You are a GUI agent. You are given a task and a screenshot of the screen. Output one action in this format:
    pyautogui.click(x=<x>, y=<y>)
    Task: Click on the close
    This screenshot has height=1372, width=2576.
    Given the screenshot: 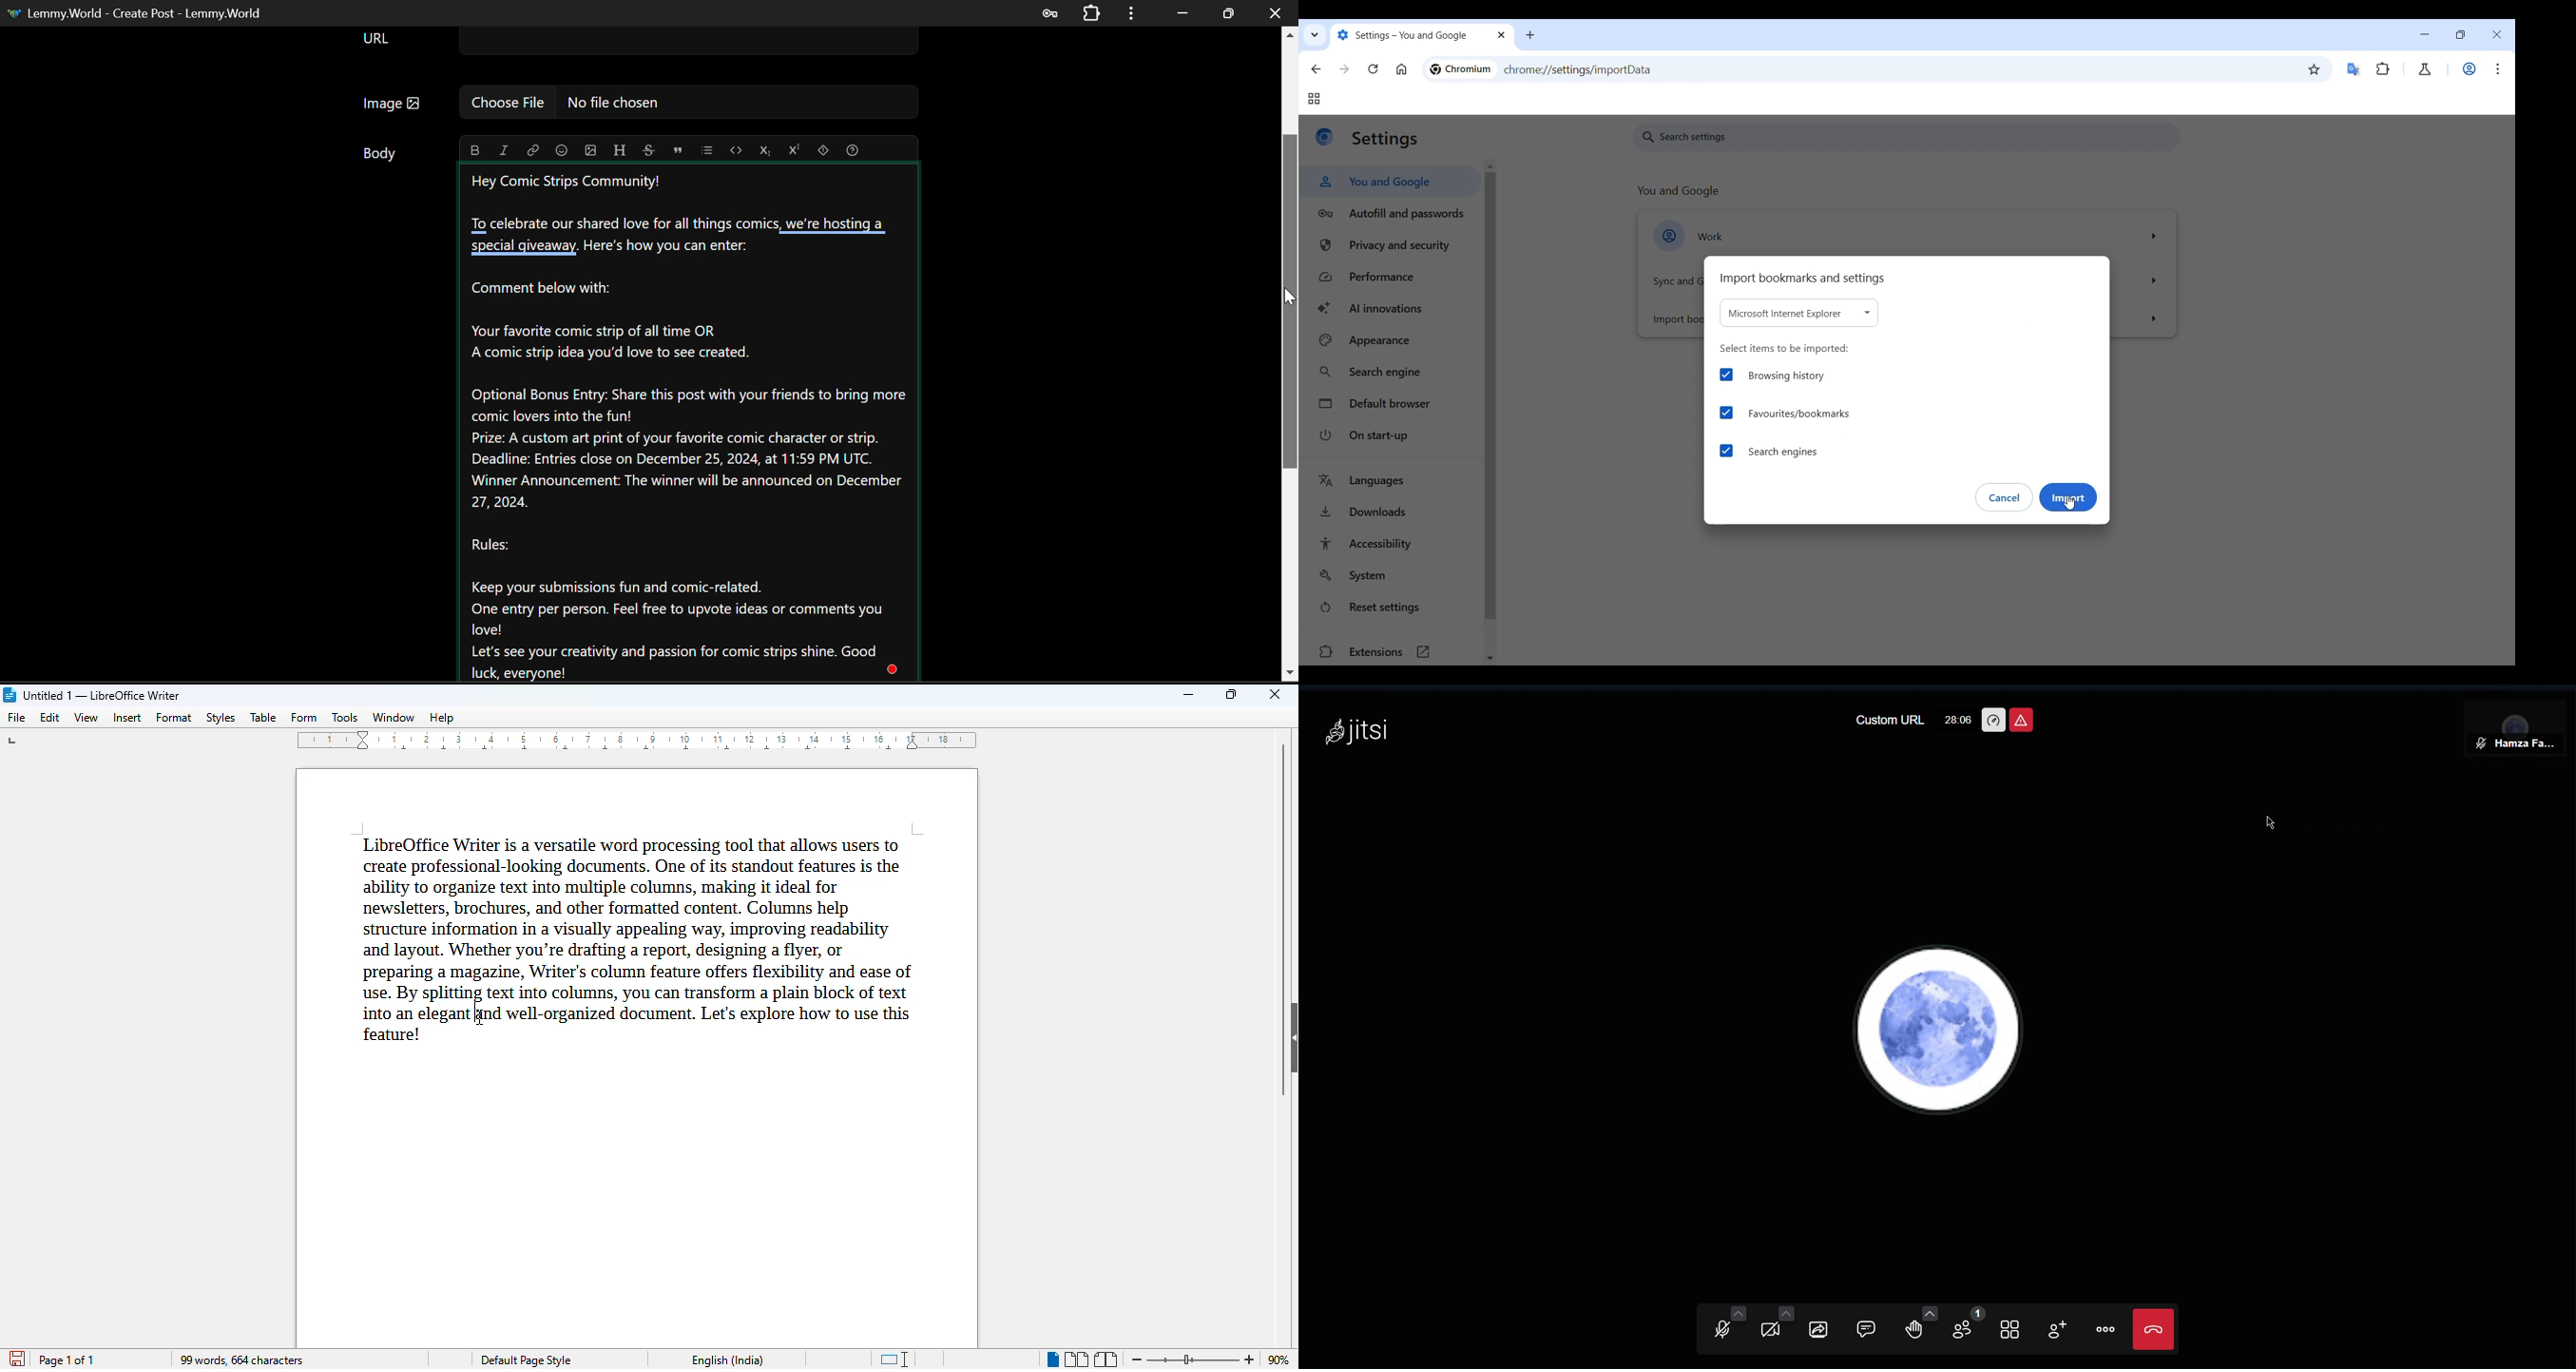 What is the action you would take?
    pyautogui.click(x=1275, y=694)
    